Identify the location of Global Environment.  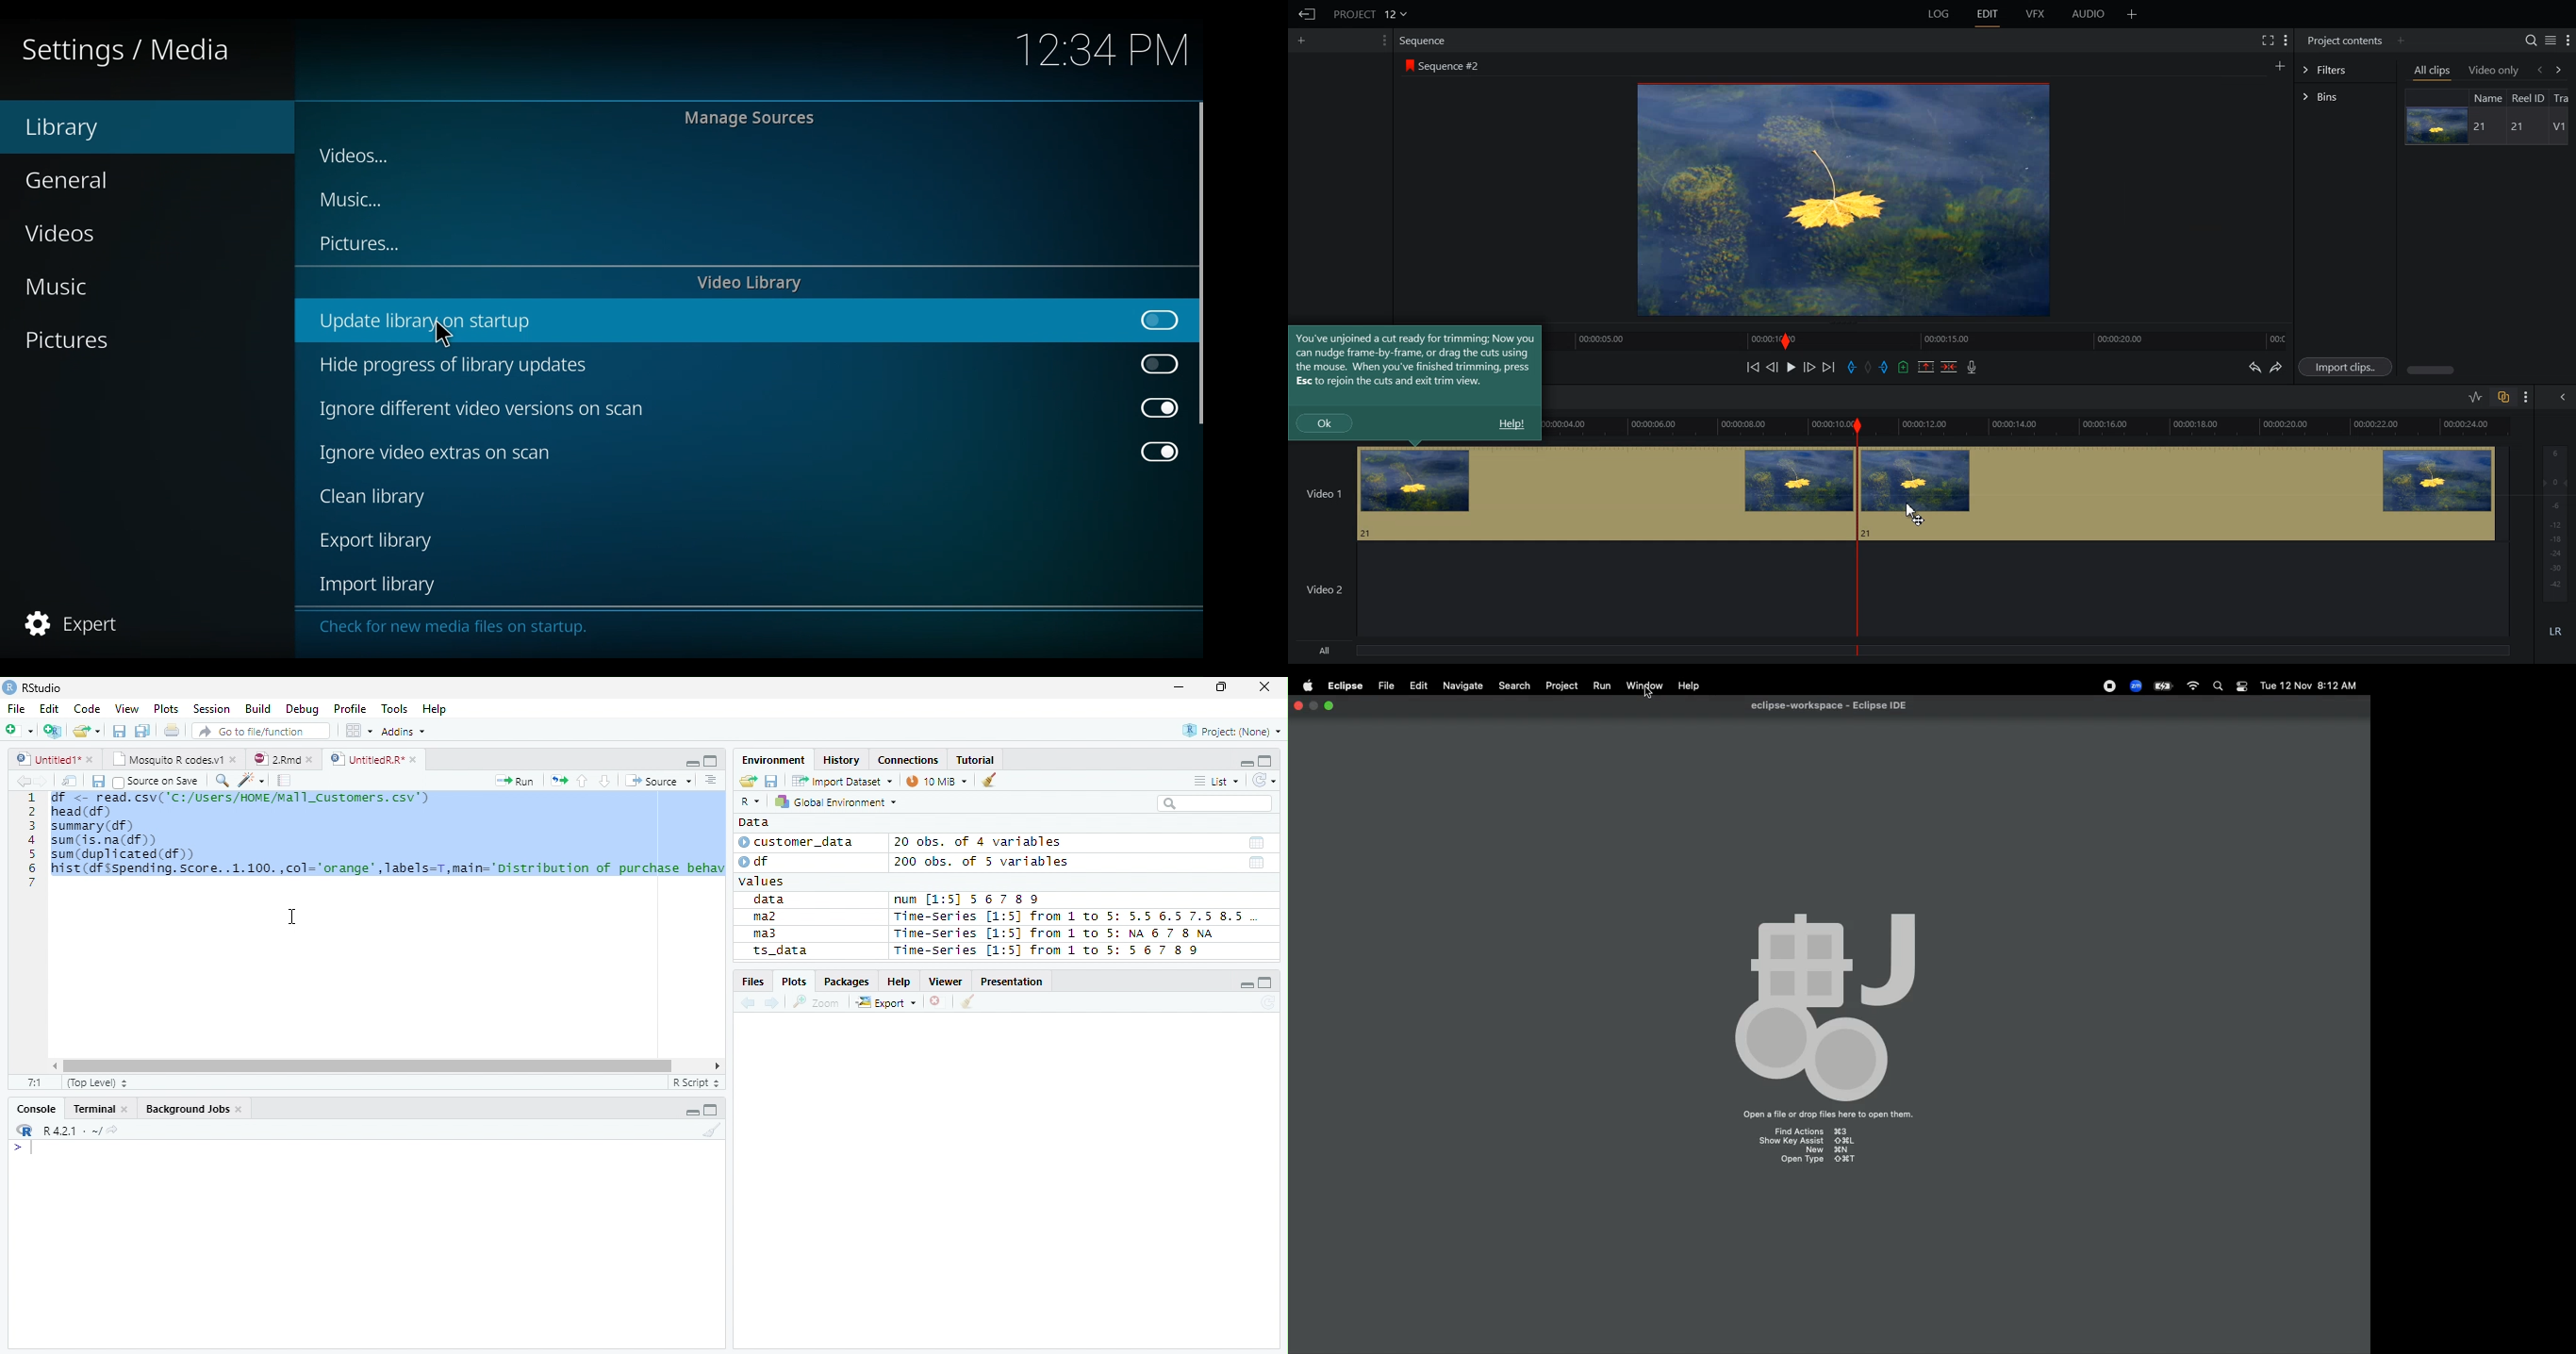
(836, 801).